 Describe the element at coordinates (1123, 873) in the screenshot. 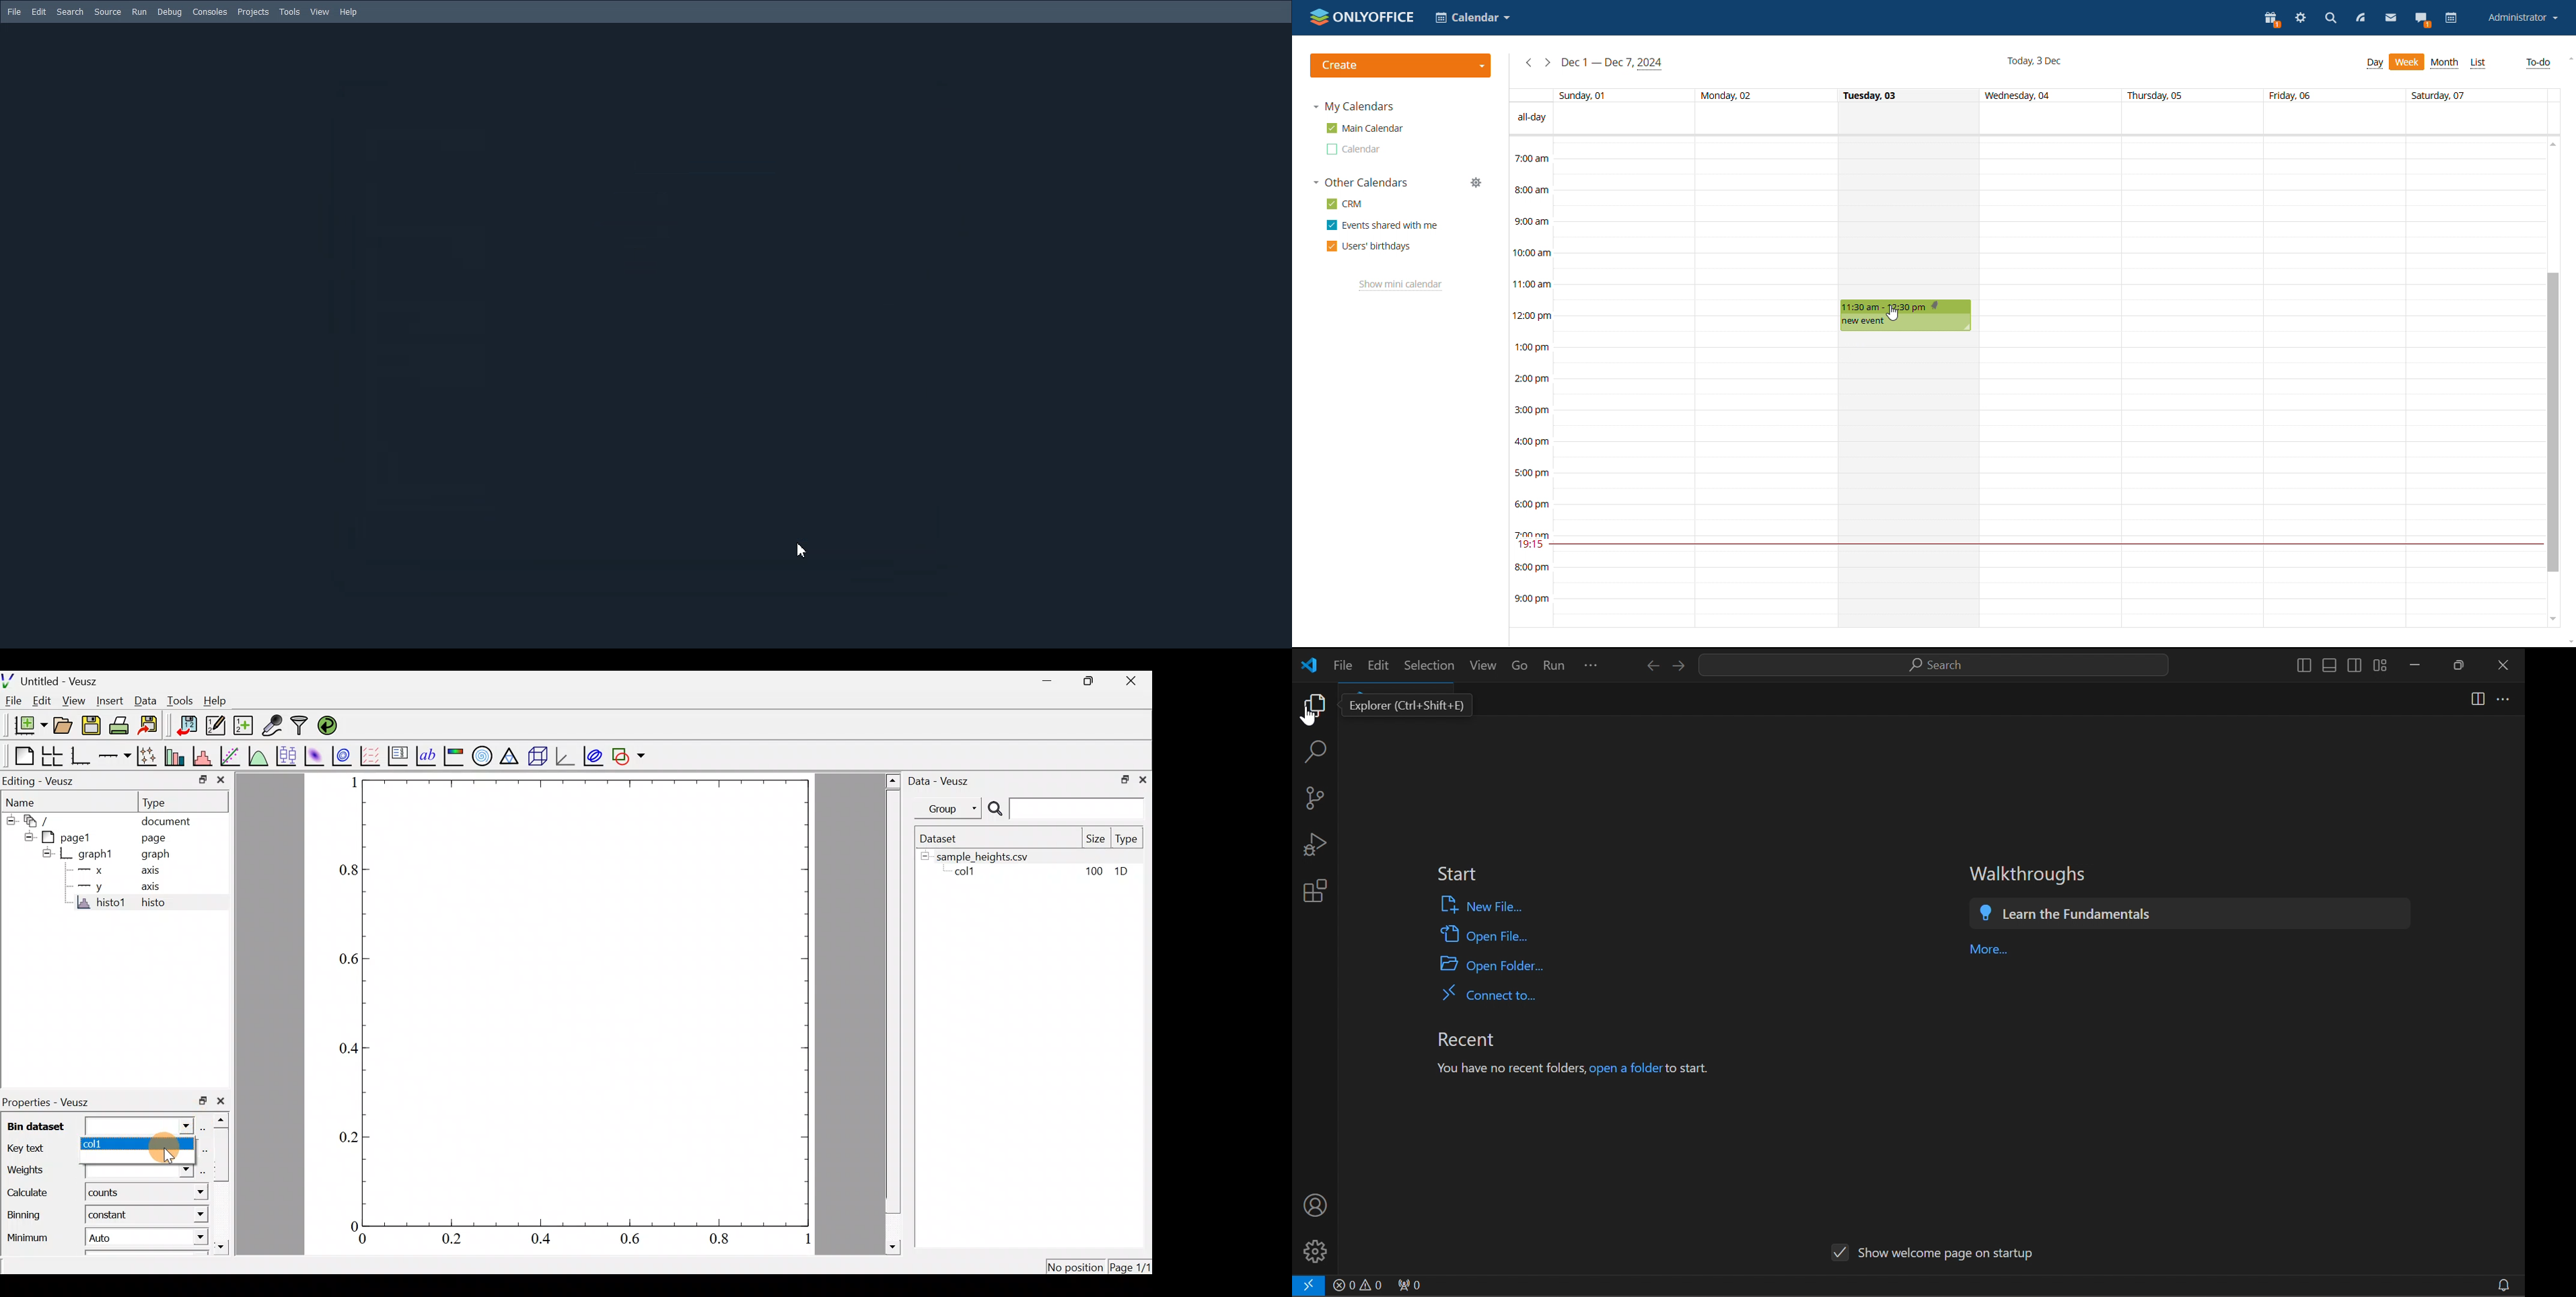

I see `1D` at that location.